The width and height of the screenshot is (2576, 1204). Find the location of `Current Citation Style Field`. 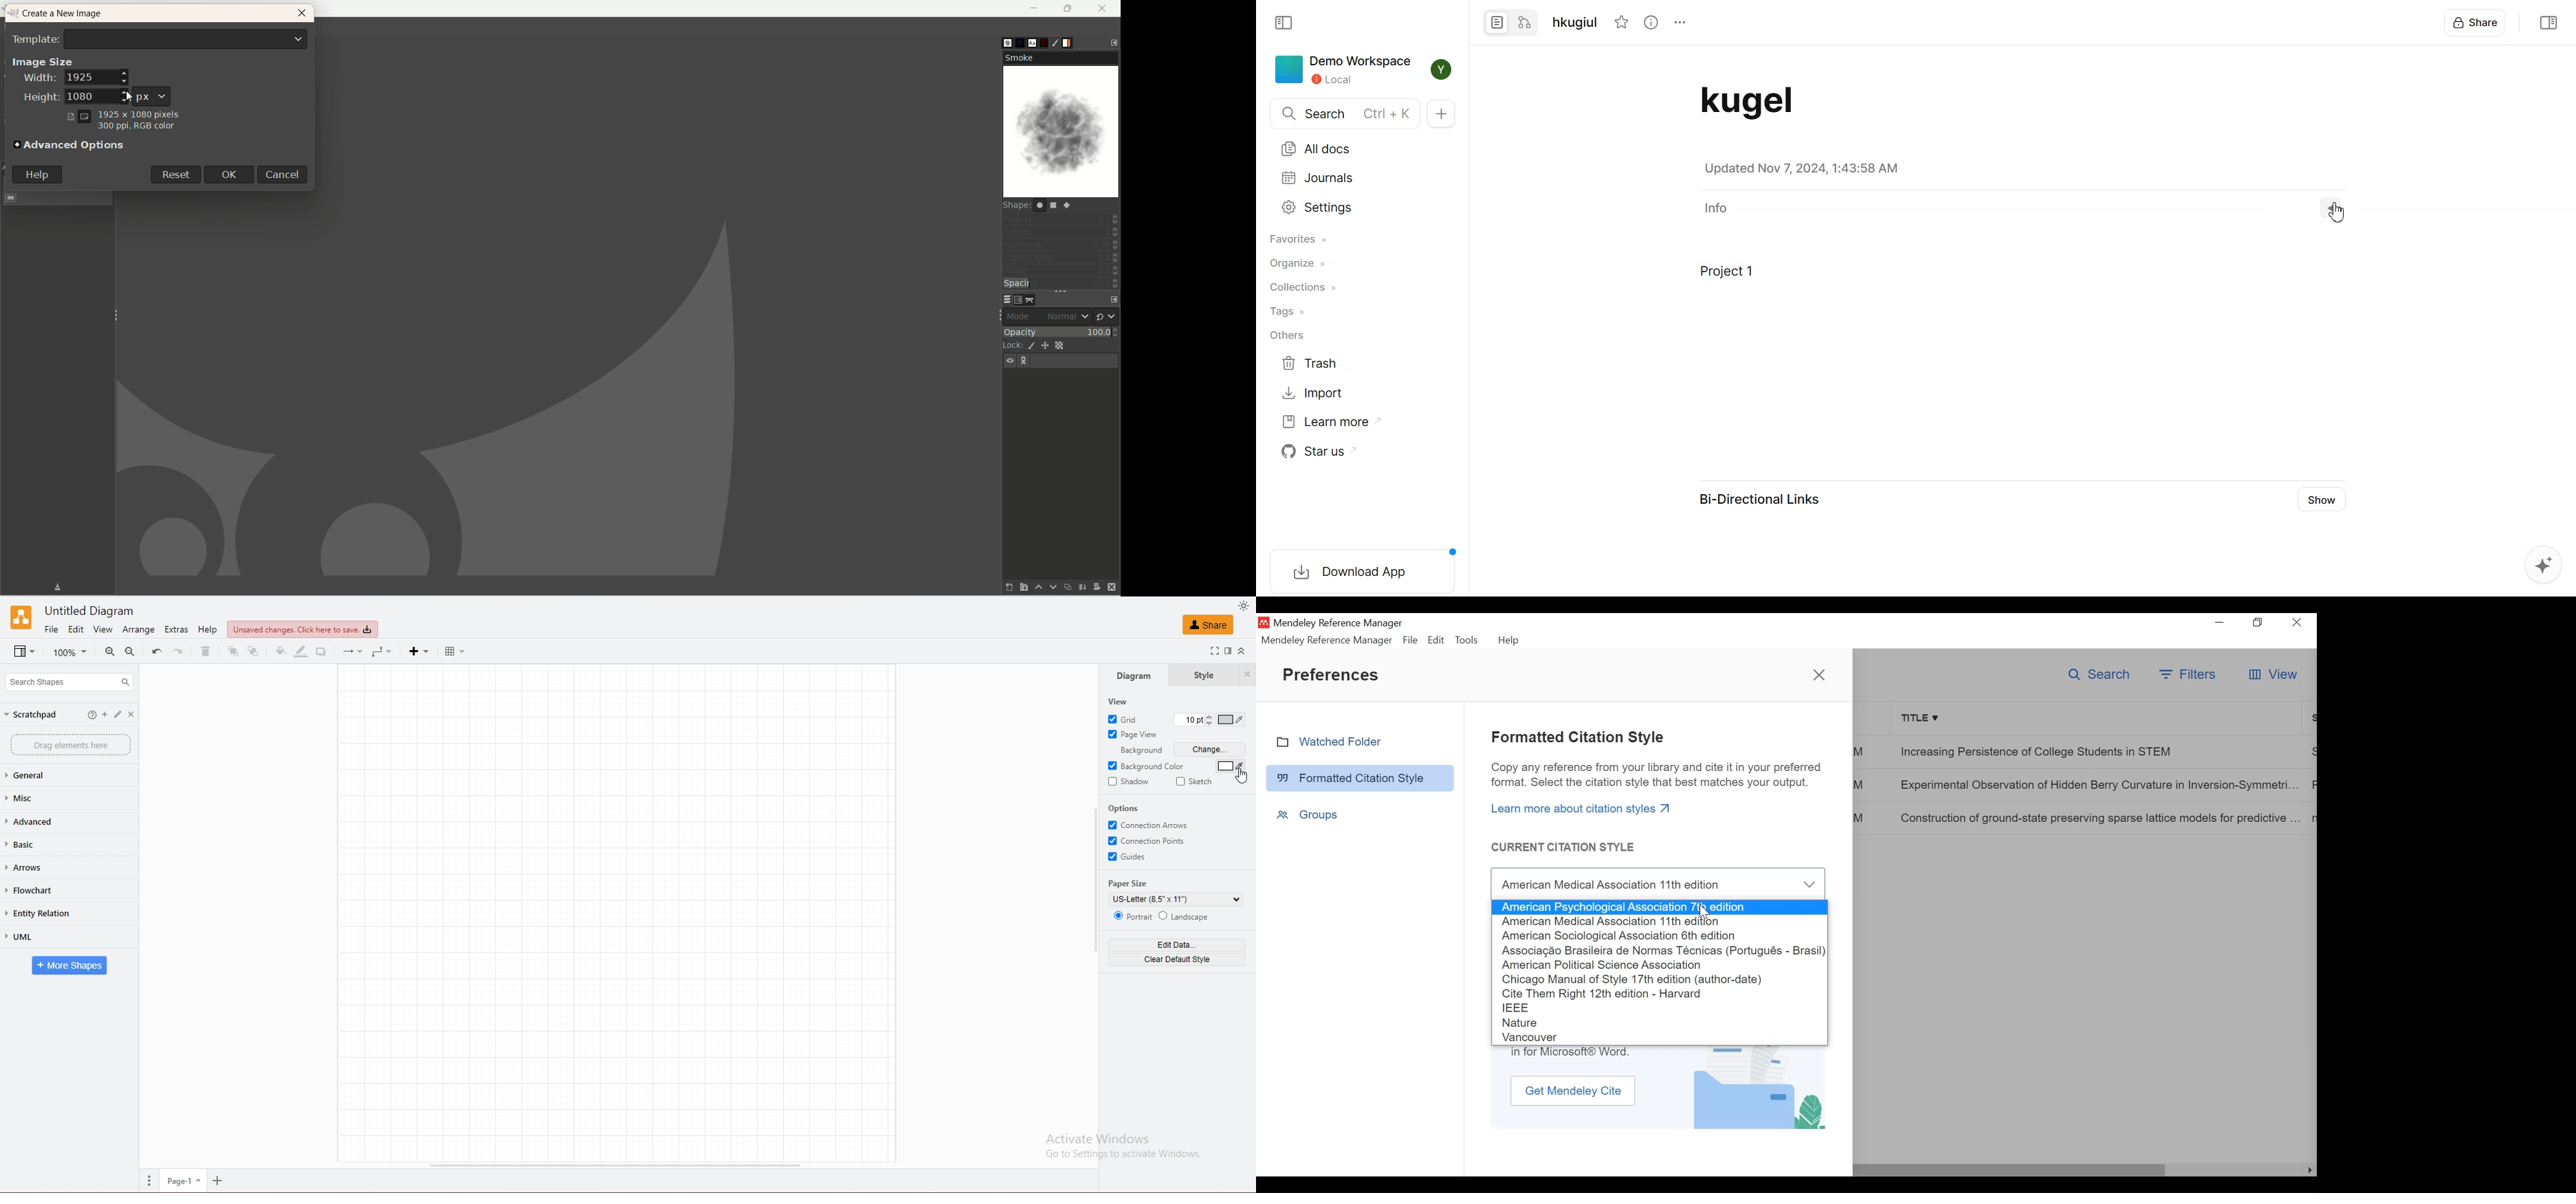

Current Citation Style Field is located at coordinates (1658, 884).